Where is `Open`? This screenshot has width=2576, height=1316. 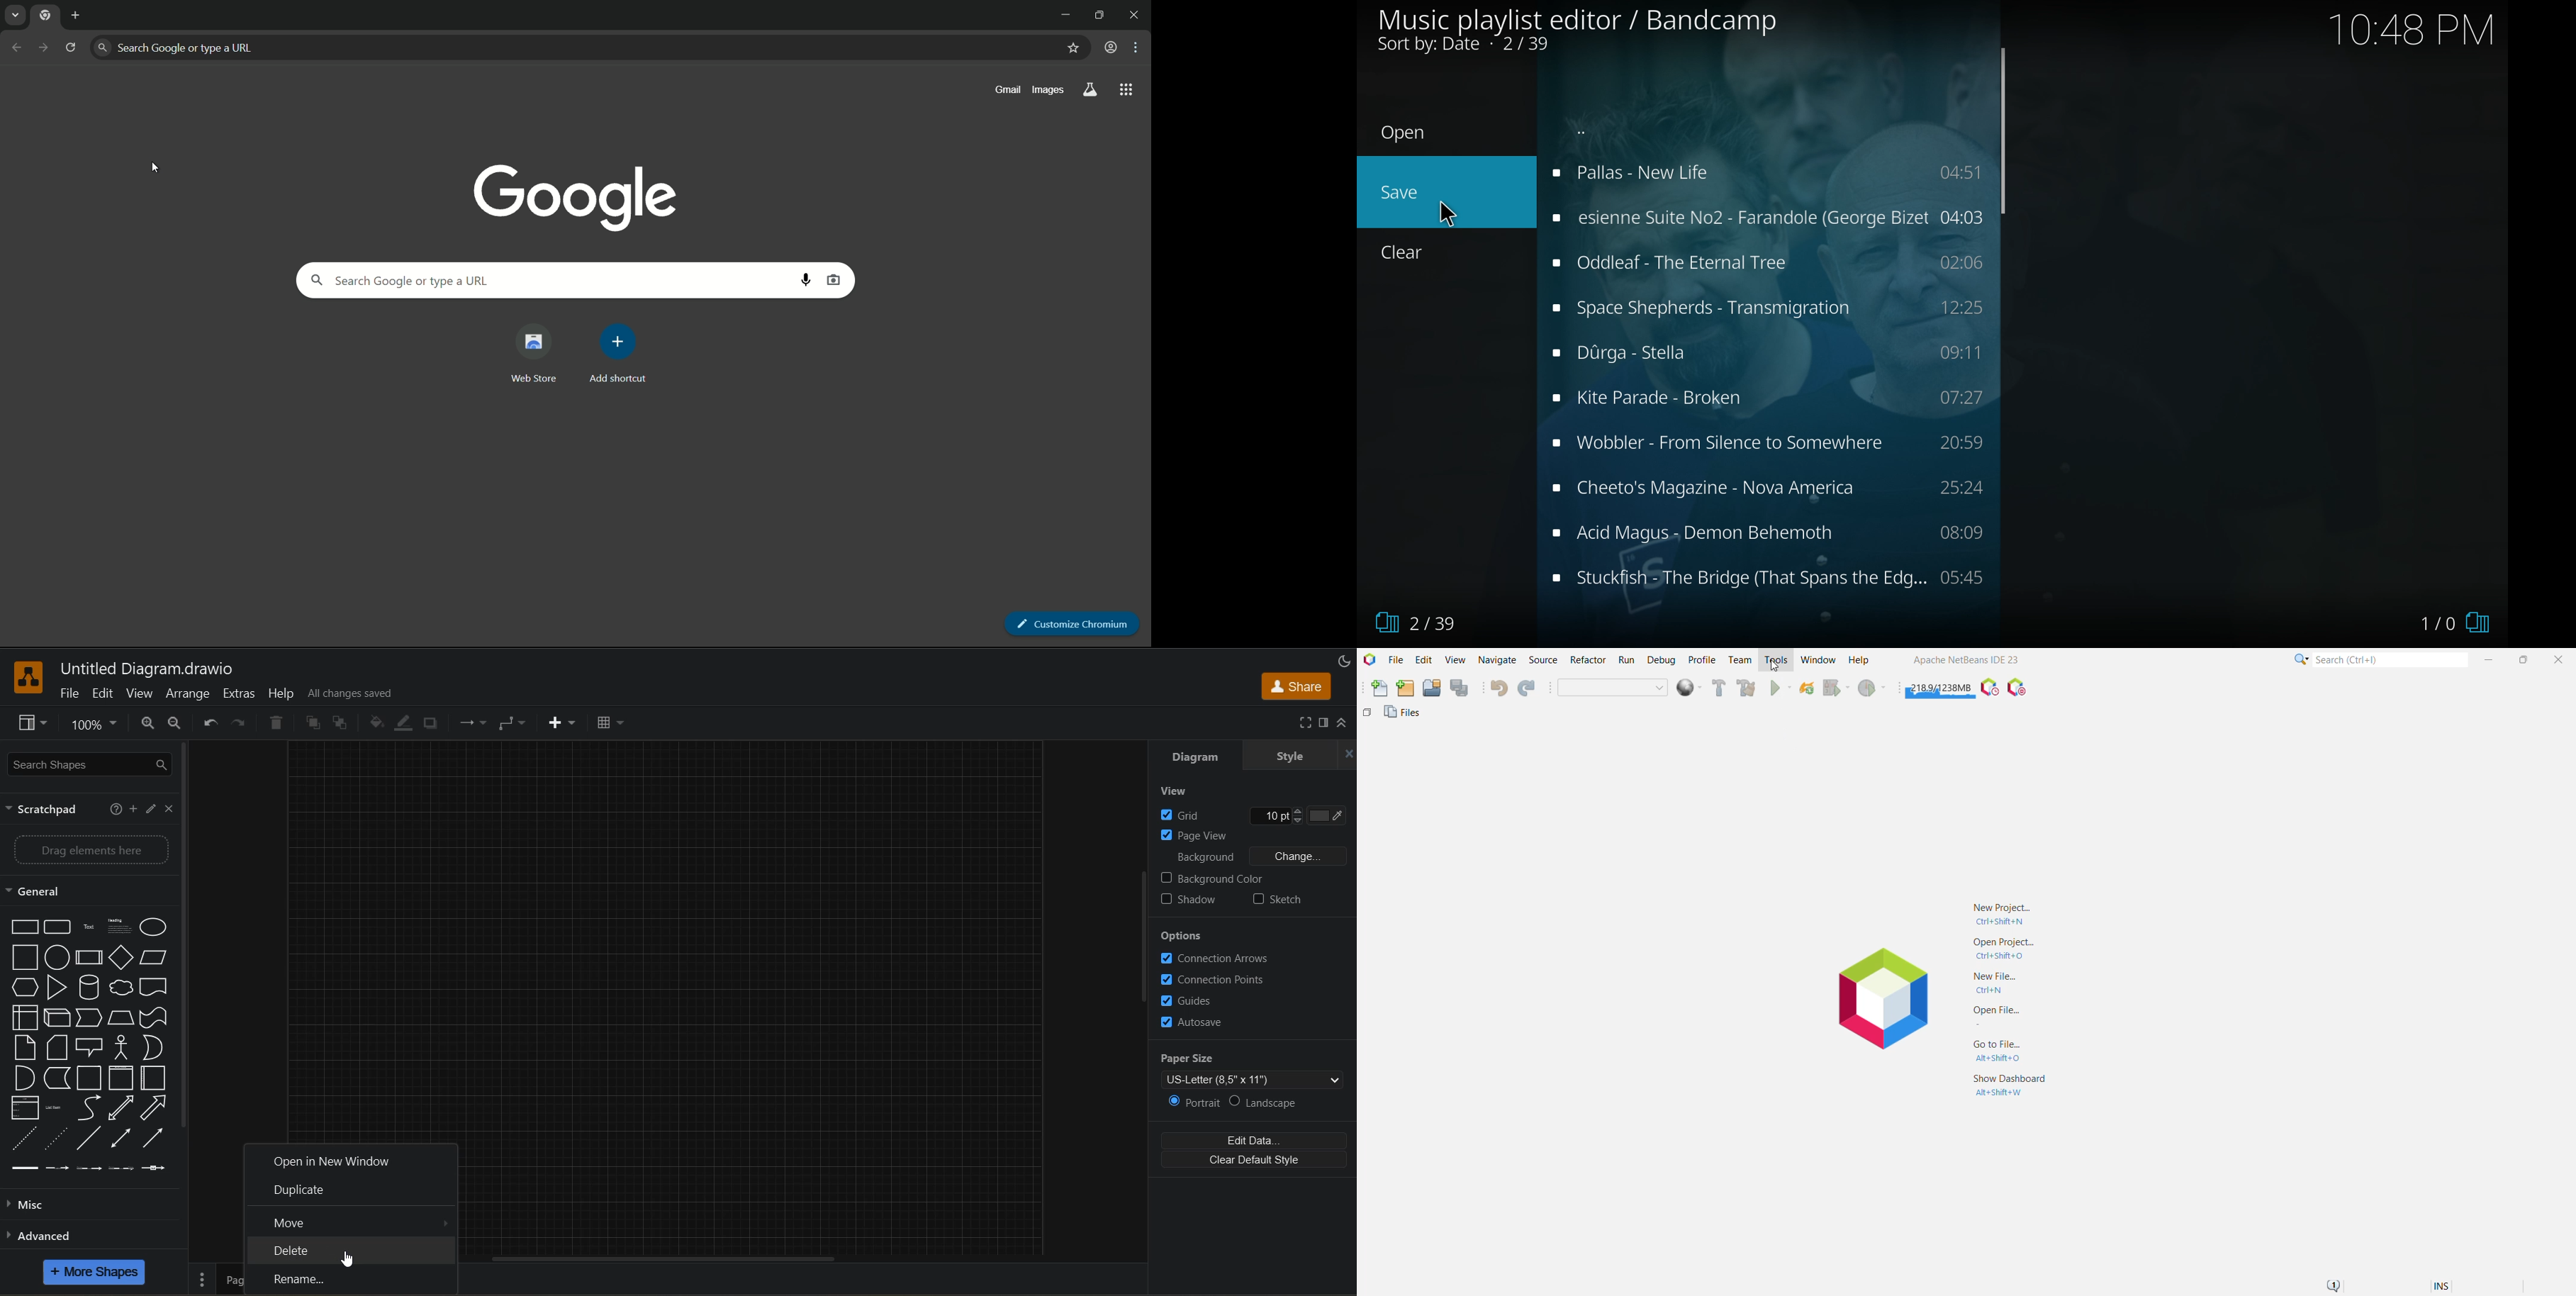 Open is located at coordinates (1432, 134).